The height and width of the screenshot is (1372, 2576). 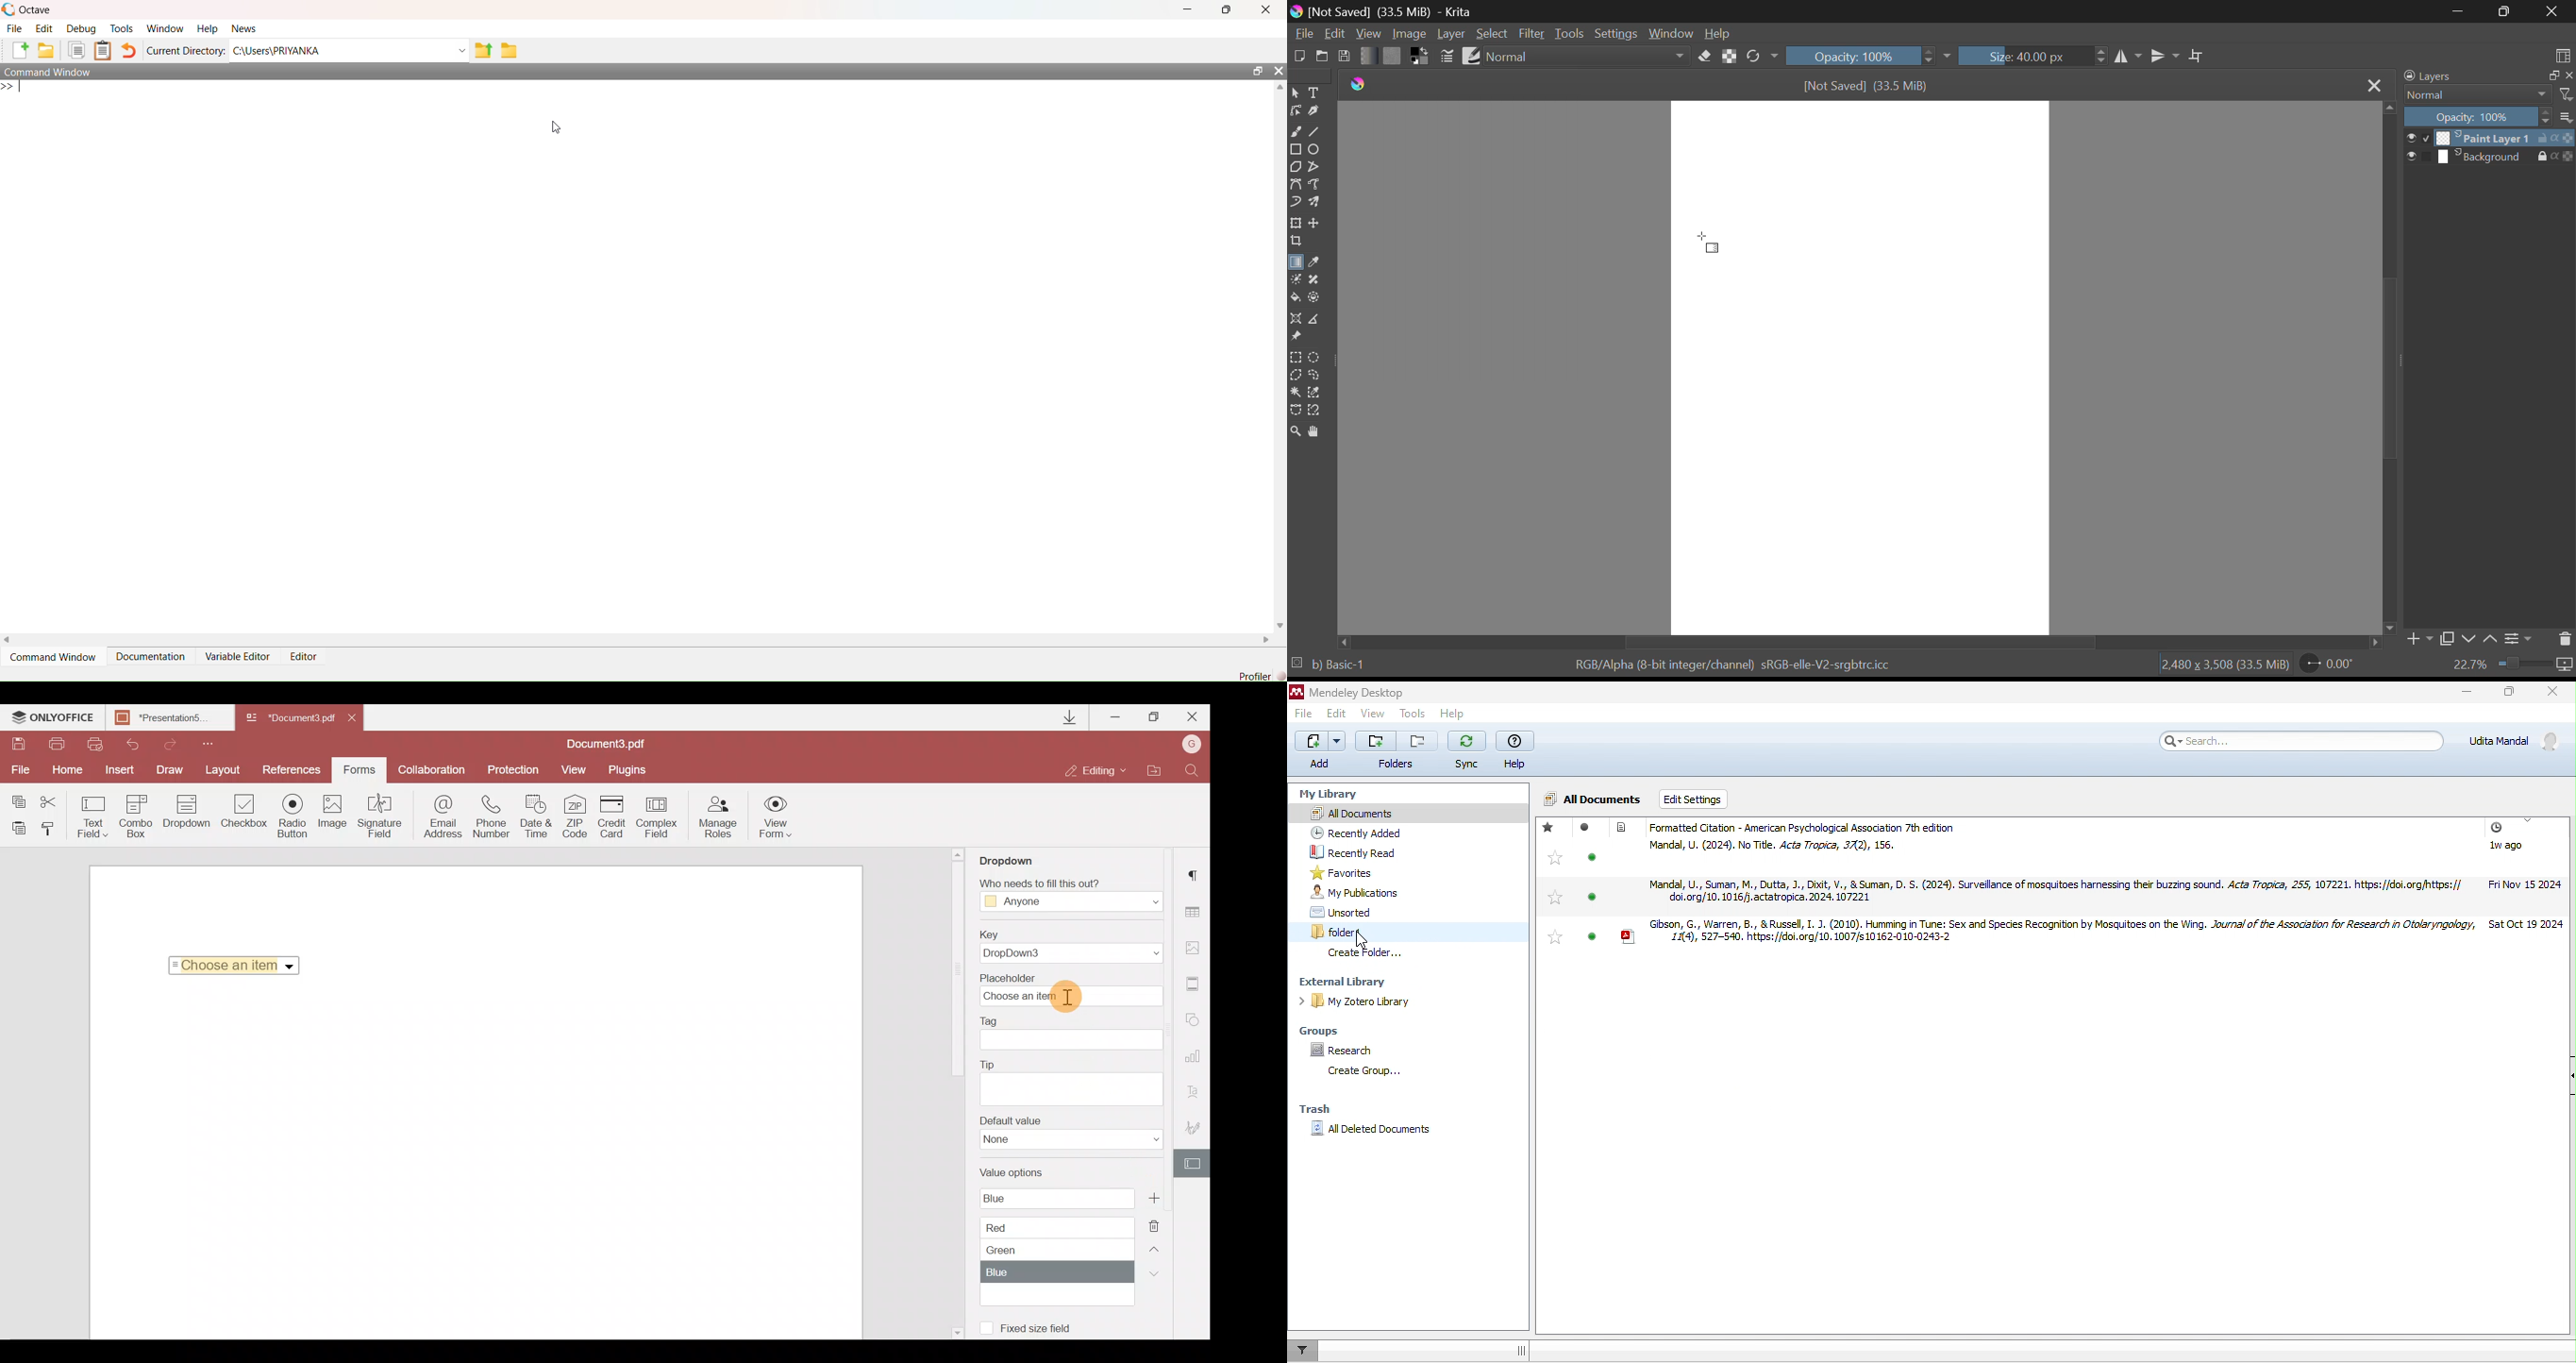 I want to click on Vertical Mirror Flip, so click(x=2128, y=58).